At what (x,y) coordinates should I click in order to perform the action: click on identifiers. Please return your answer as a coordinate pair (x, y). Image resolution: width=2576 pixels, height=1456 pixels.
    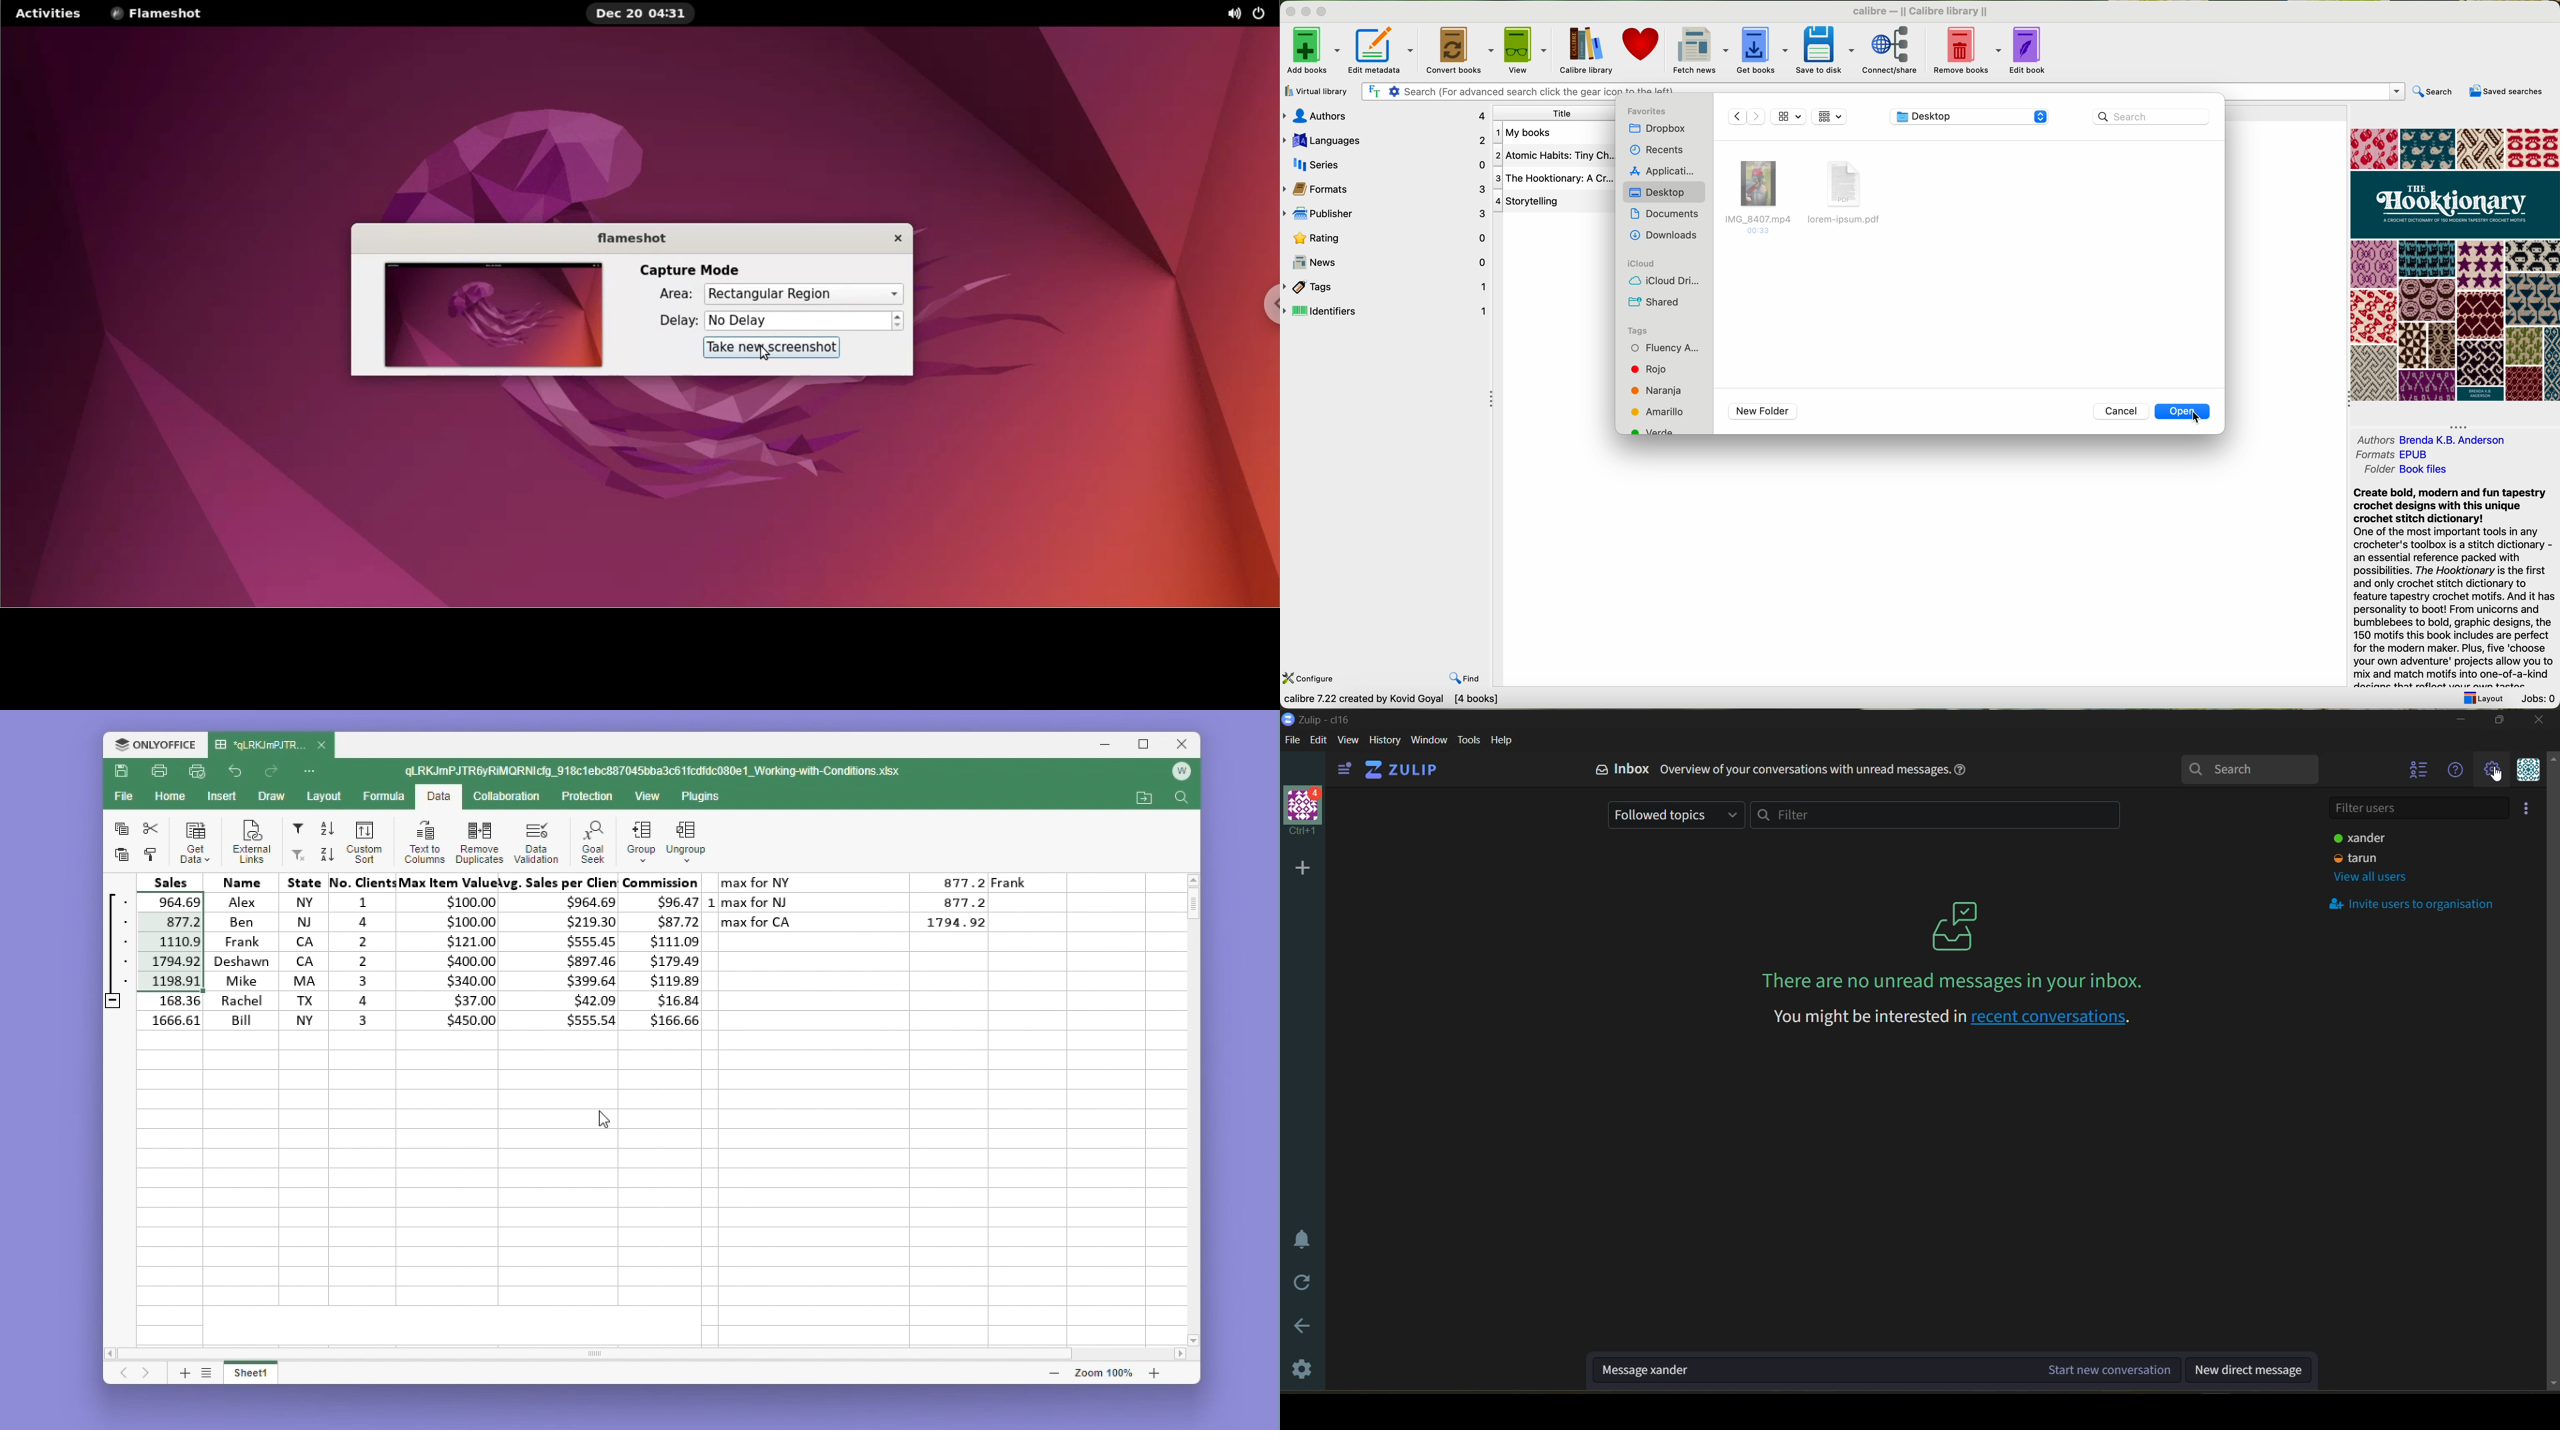
    Looking at the image, I should click on (1386, 310).